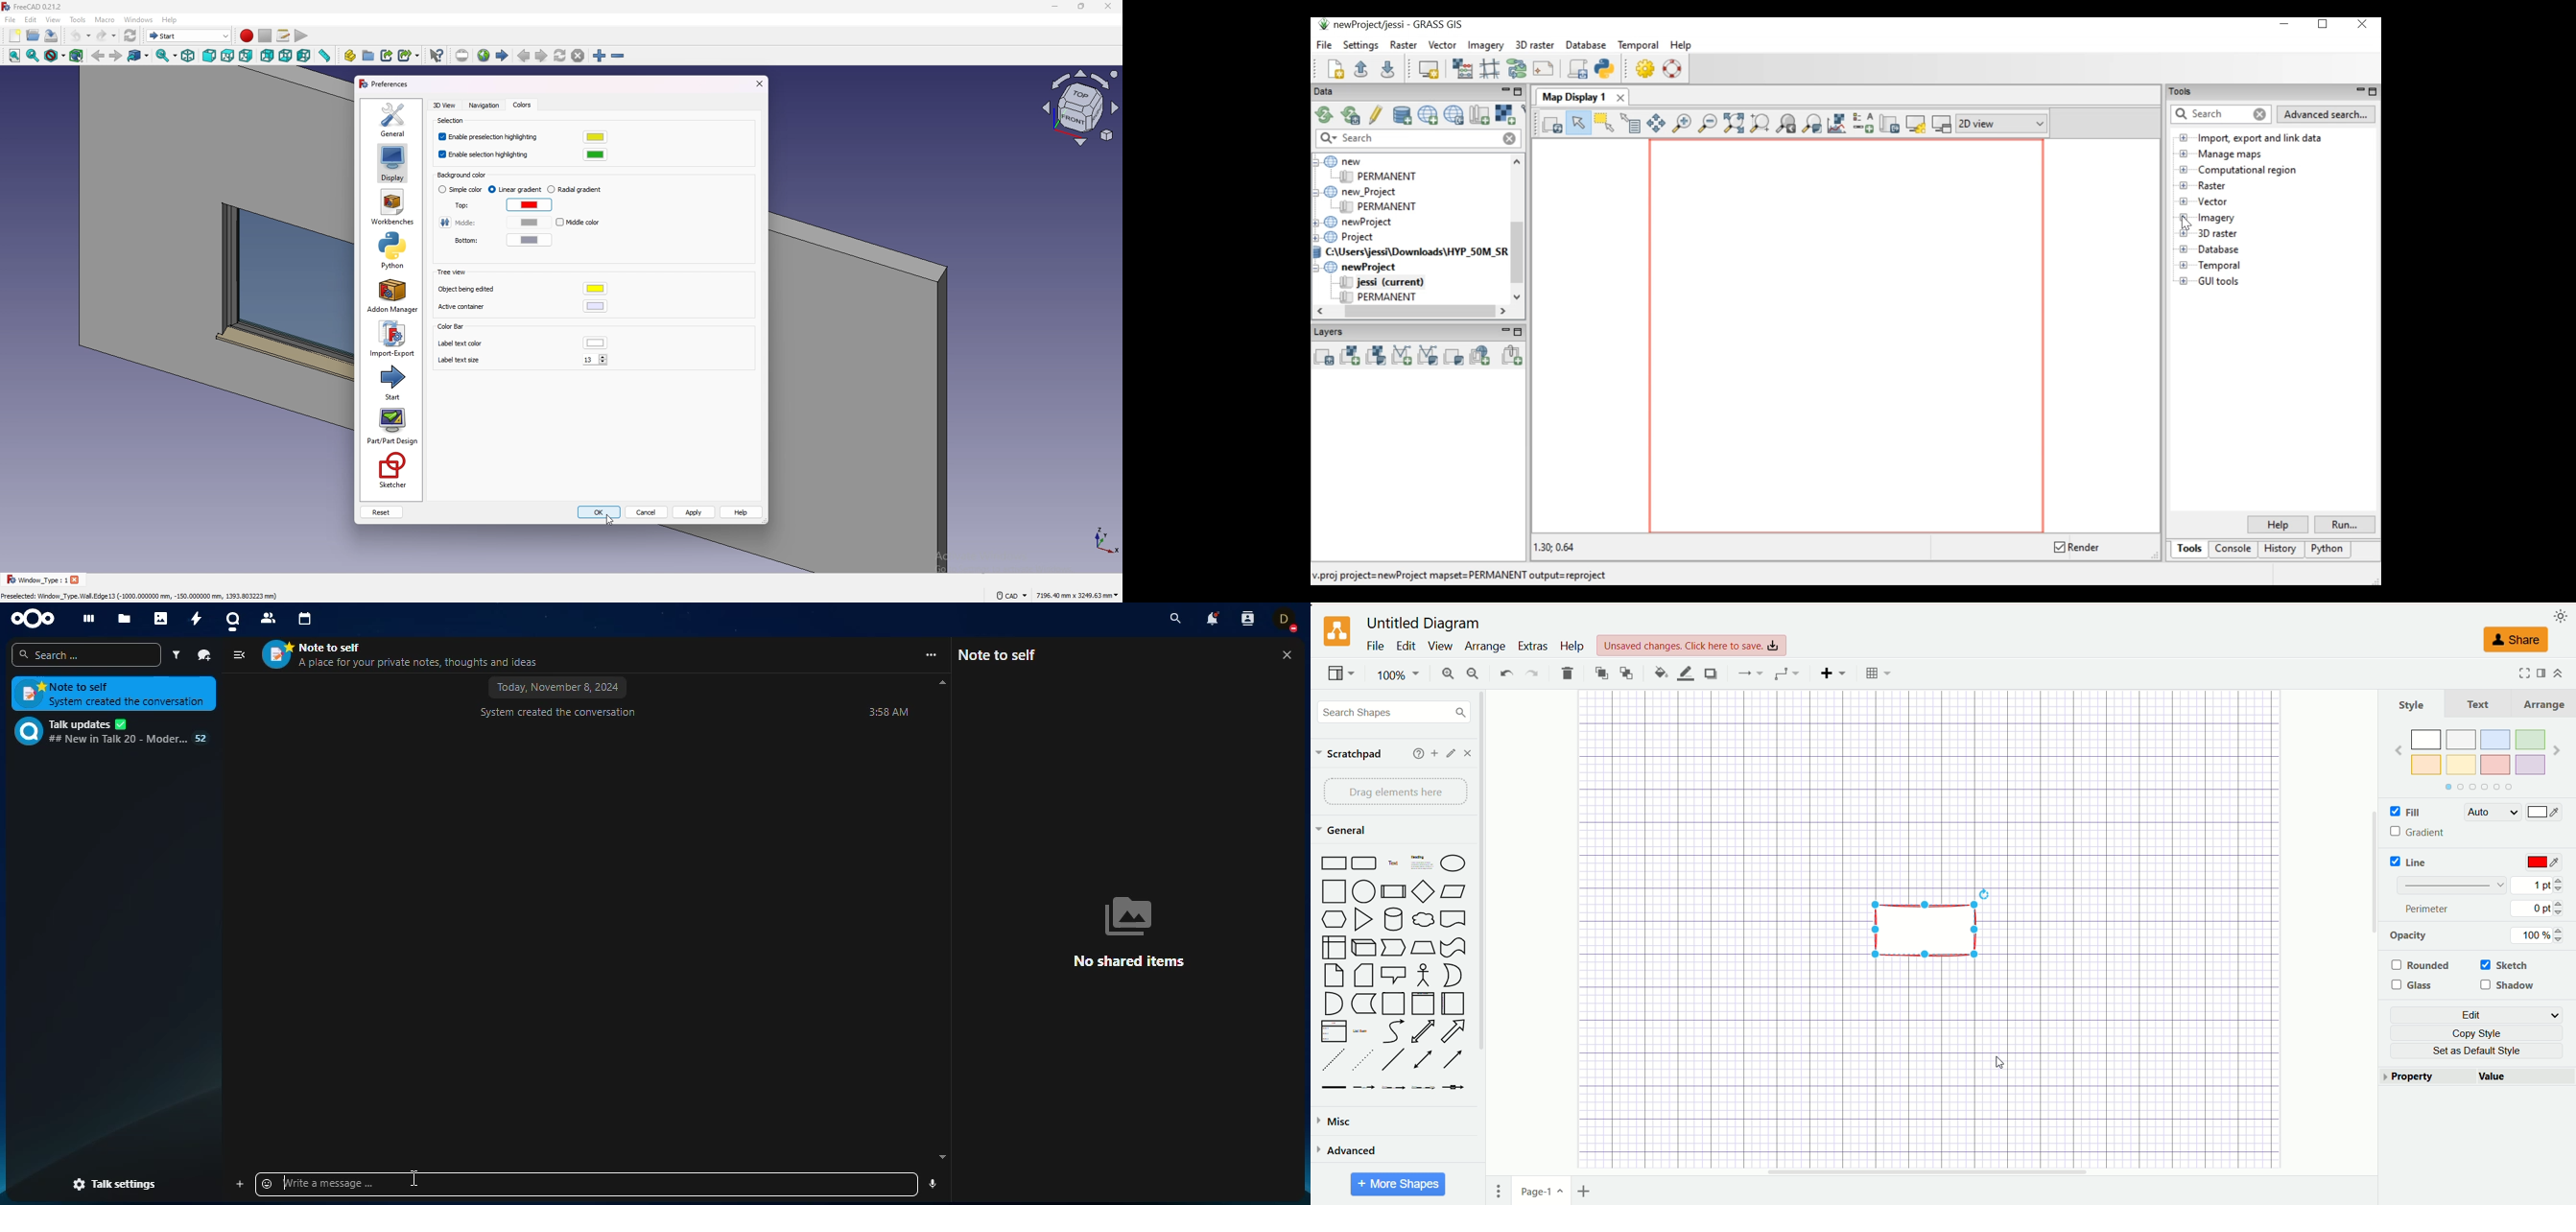  Describe the element at coordinates (14, 36) in the screenshot. I see `new` at that location.